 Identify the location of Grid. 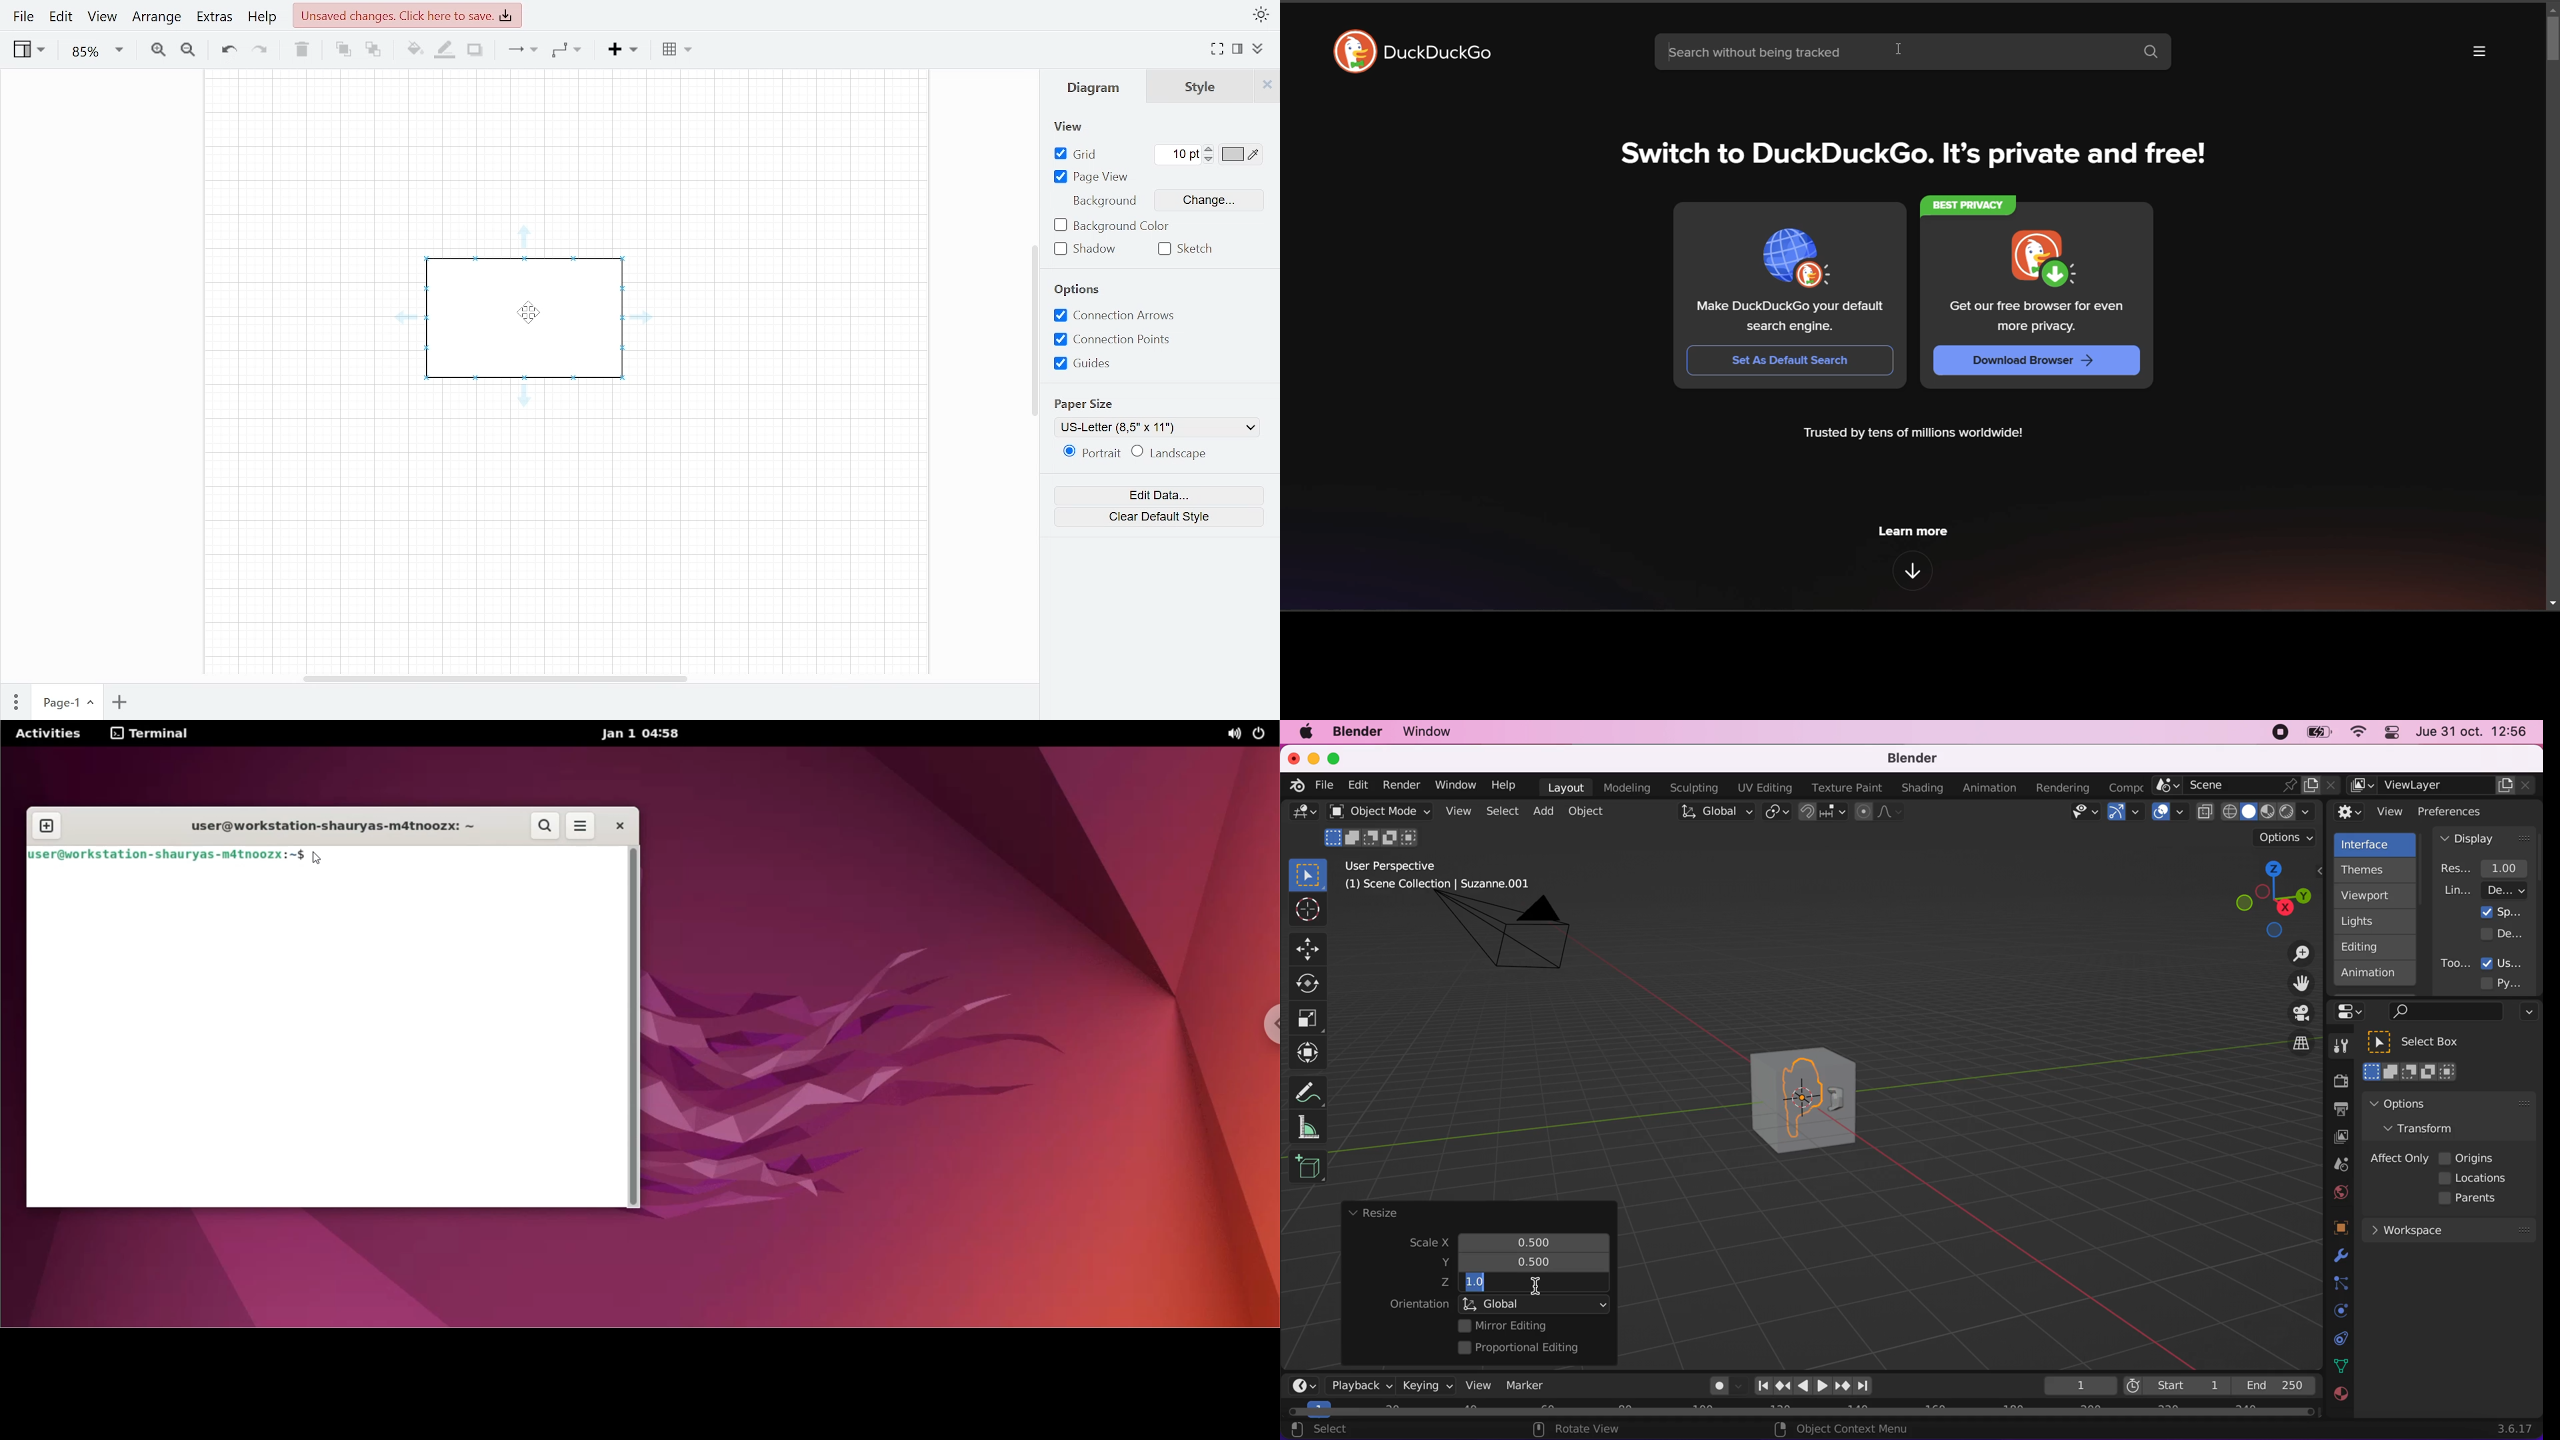
(1080, 154).